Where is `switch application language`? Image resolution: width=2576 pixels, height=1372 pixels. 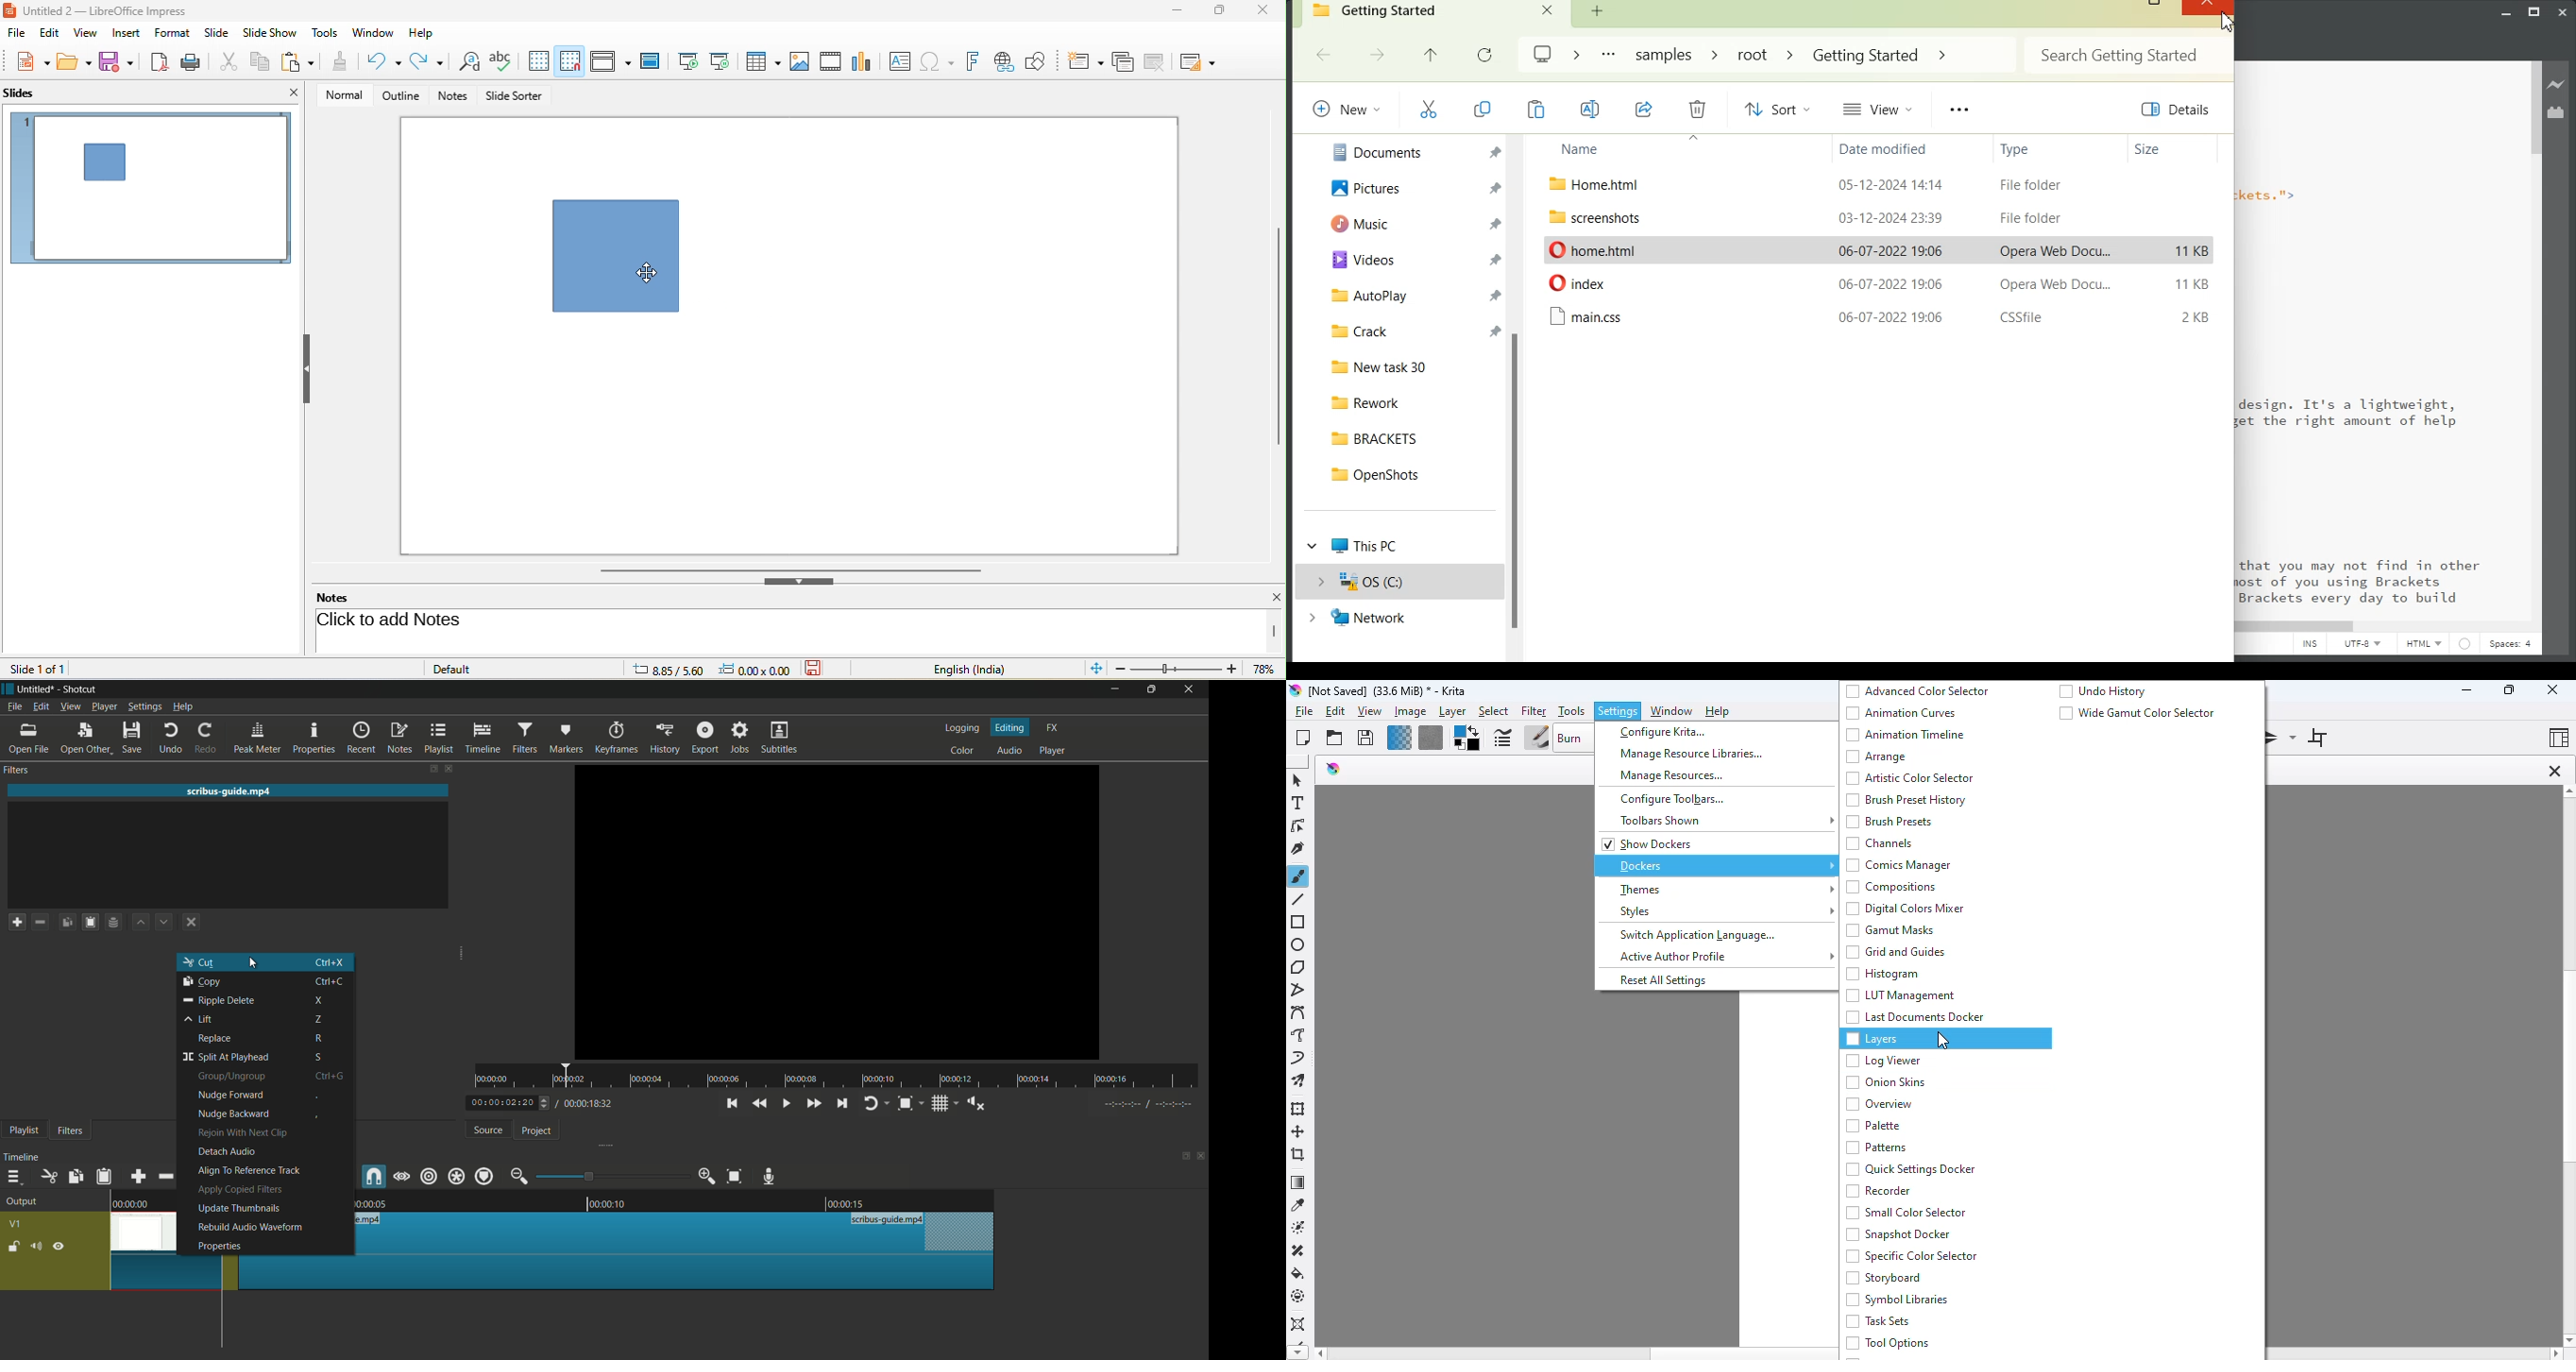 switch application language is located at coordinates (1696, 935).